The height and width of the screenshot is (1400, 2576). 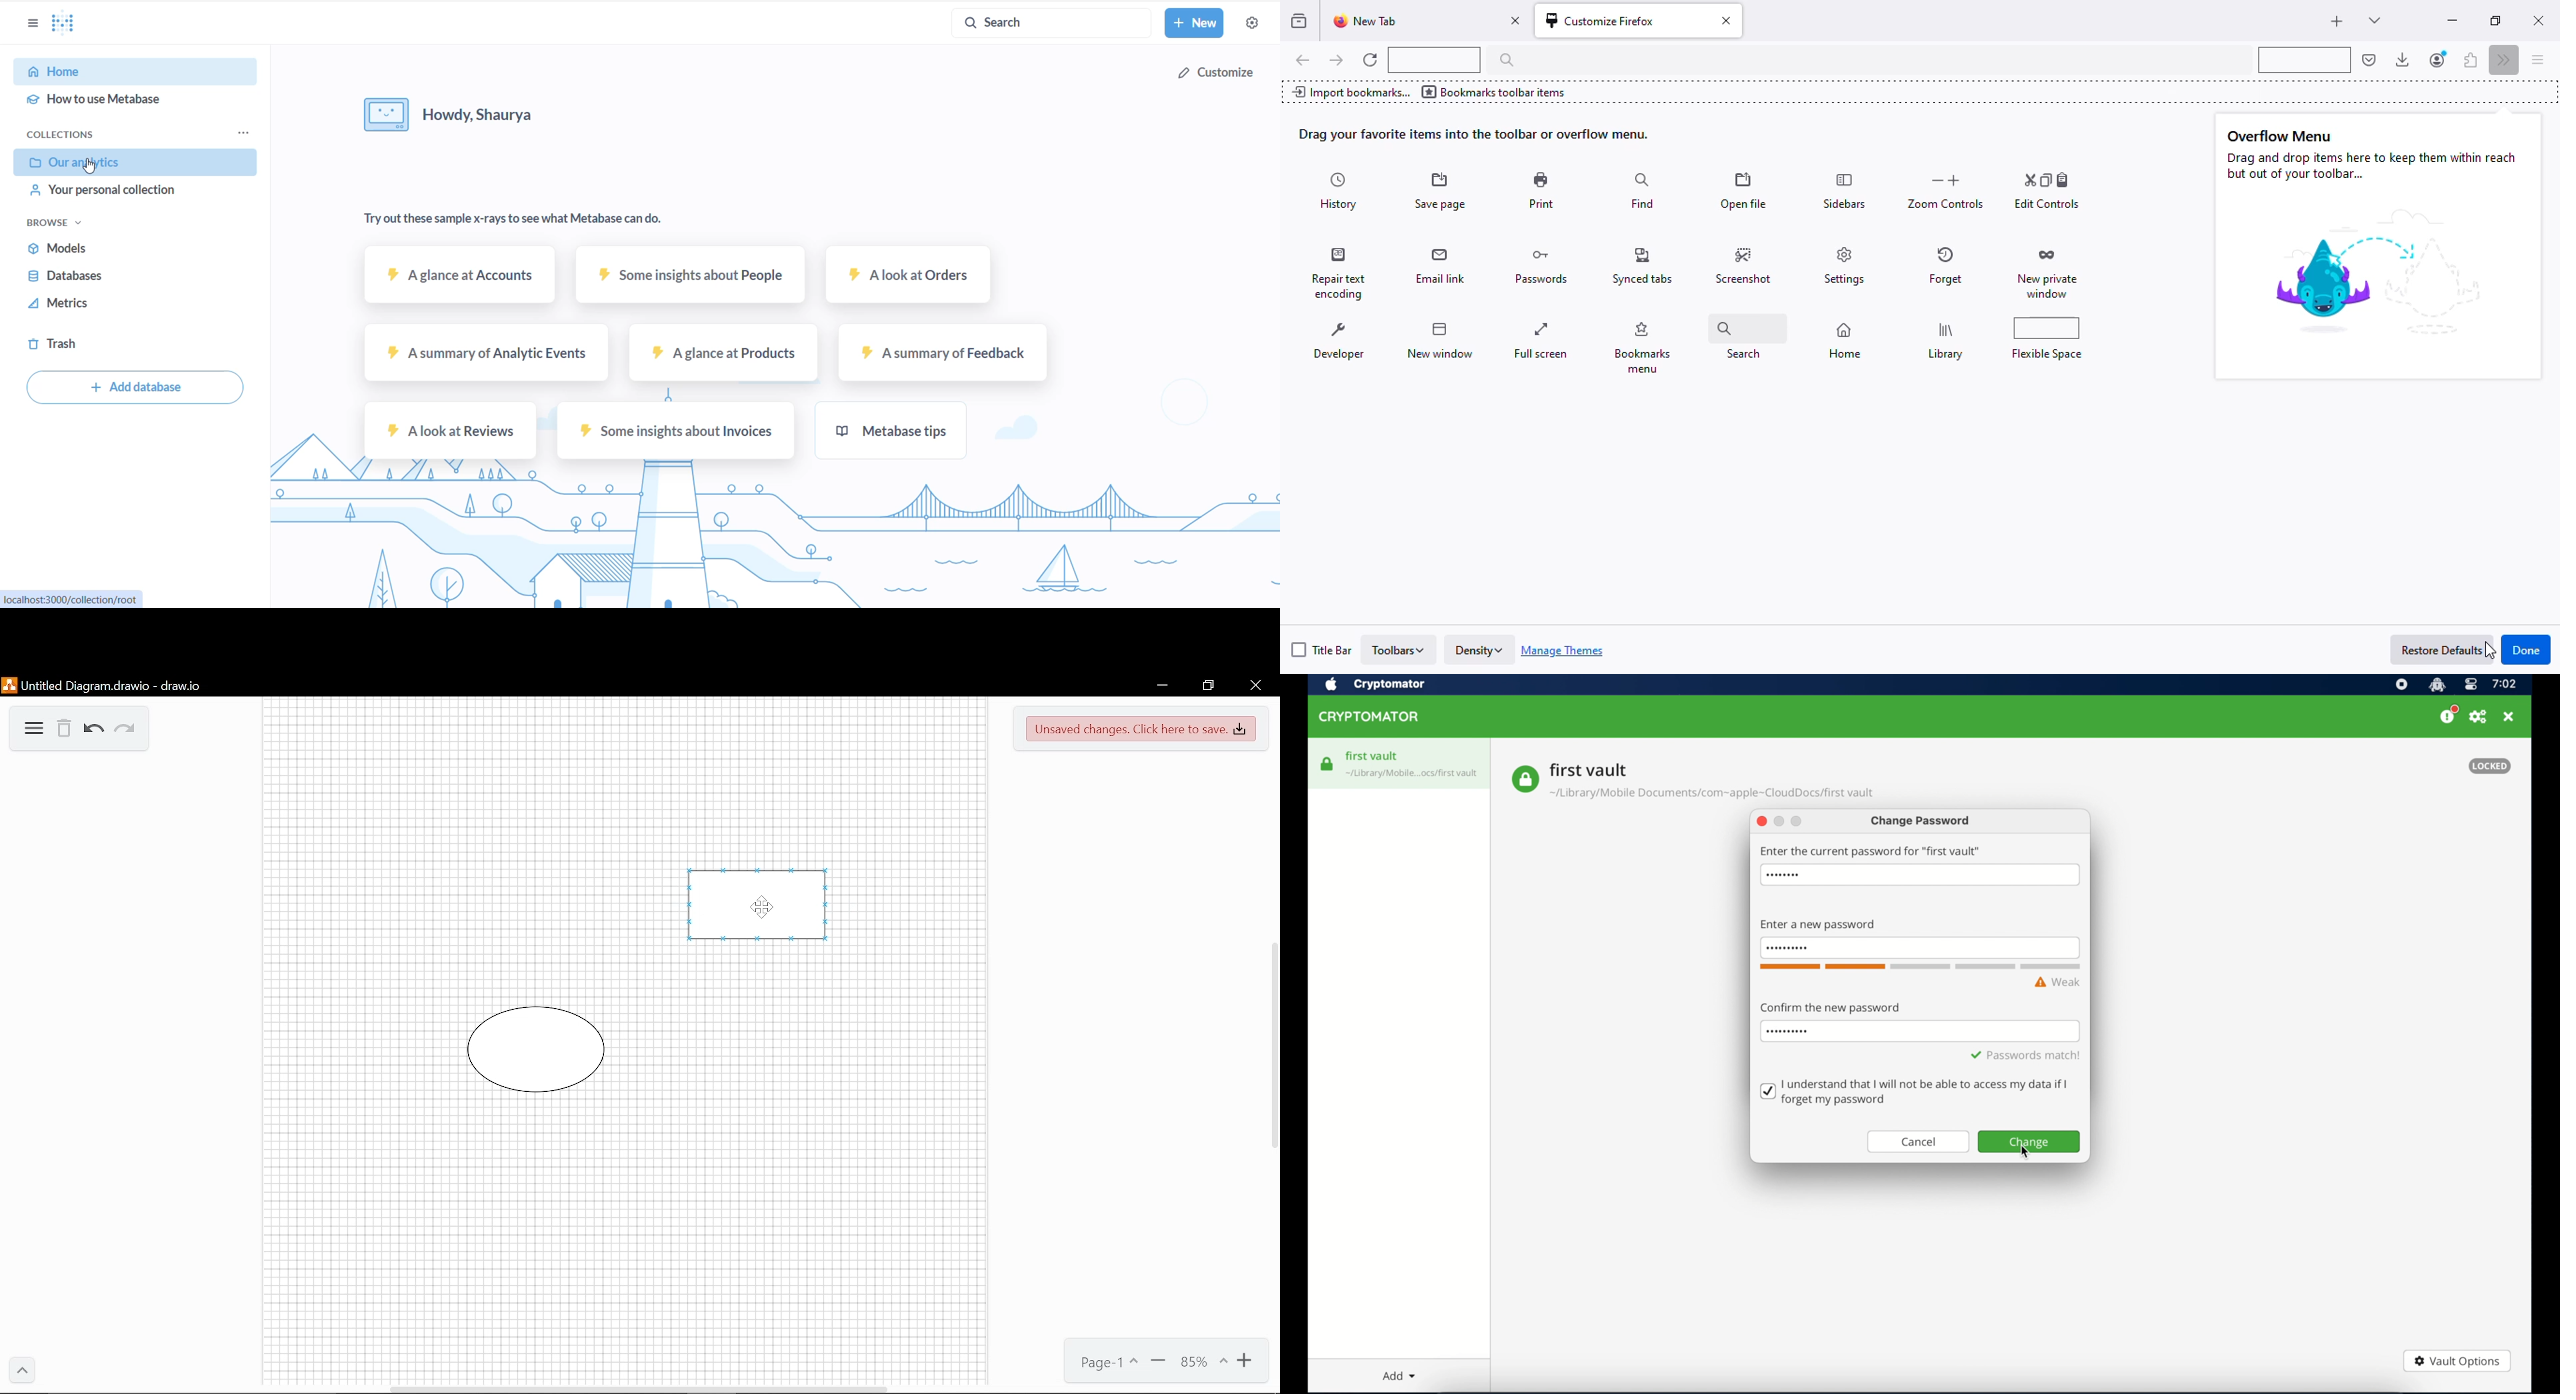 I want to click on minimize, so click(x=2452, y=21).